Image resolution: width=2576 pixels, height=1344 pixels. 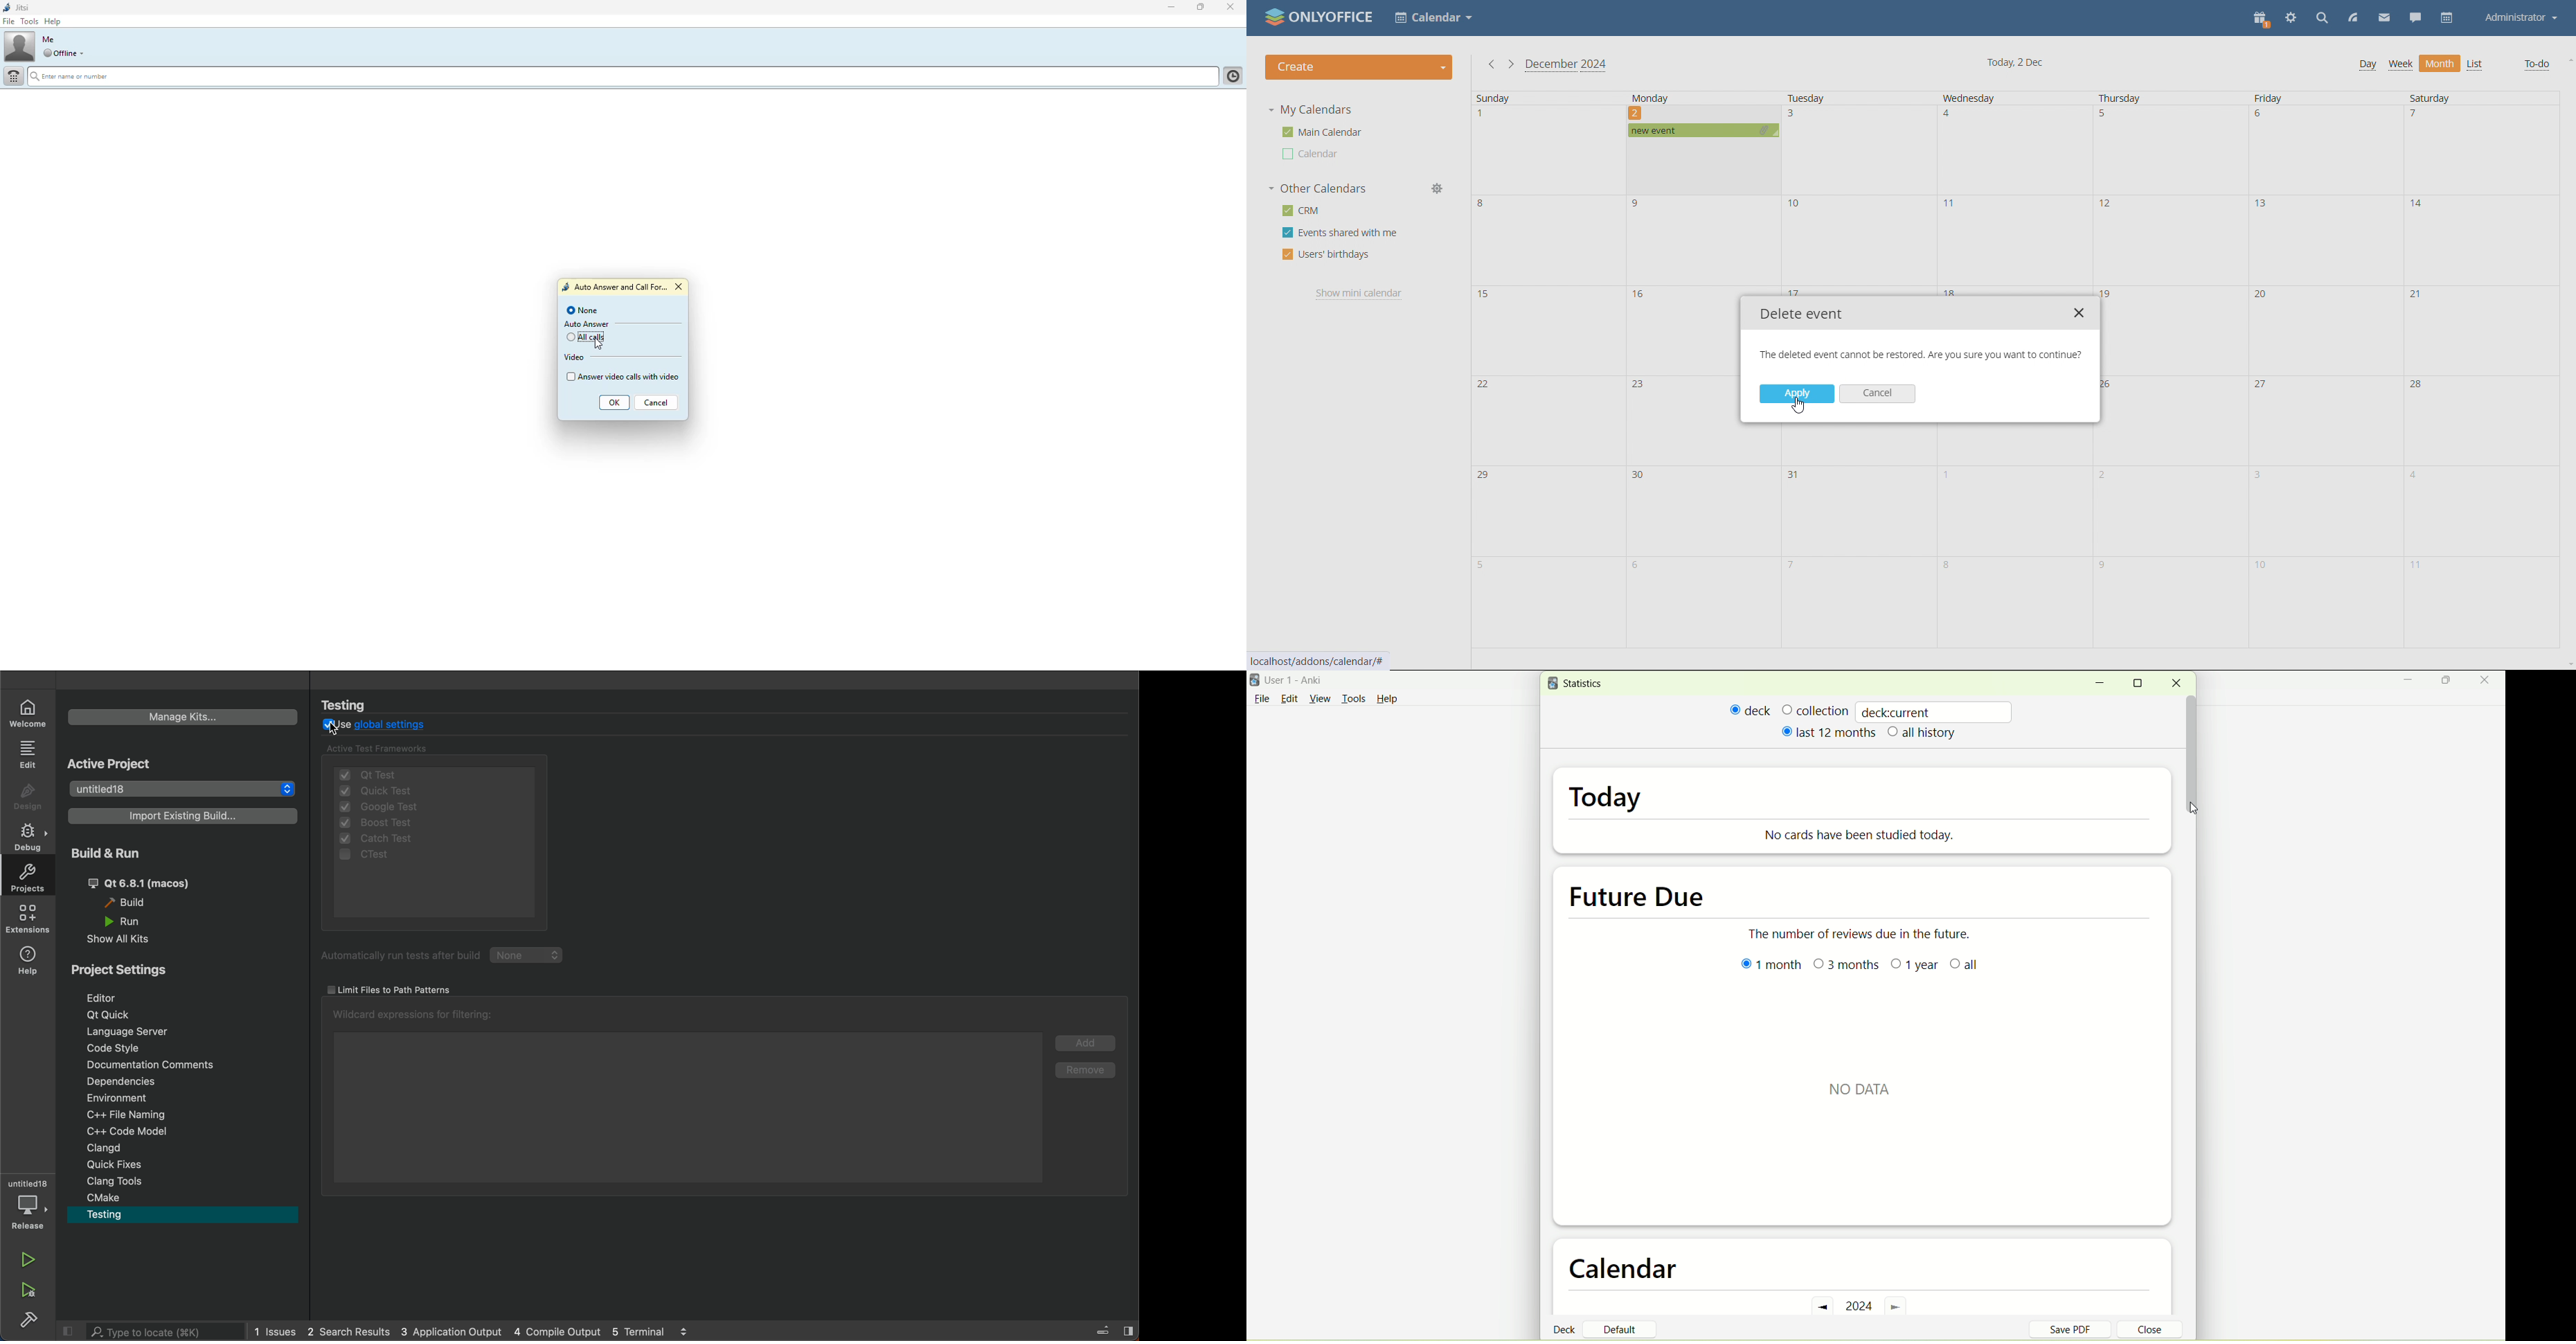 What do you see at coordinates (2078, 1329) in the screenshot?
I see `save PDF` at bounding box center [2078, 1329].